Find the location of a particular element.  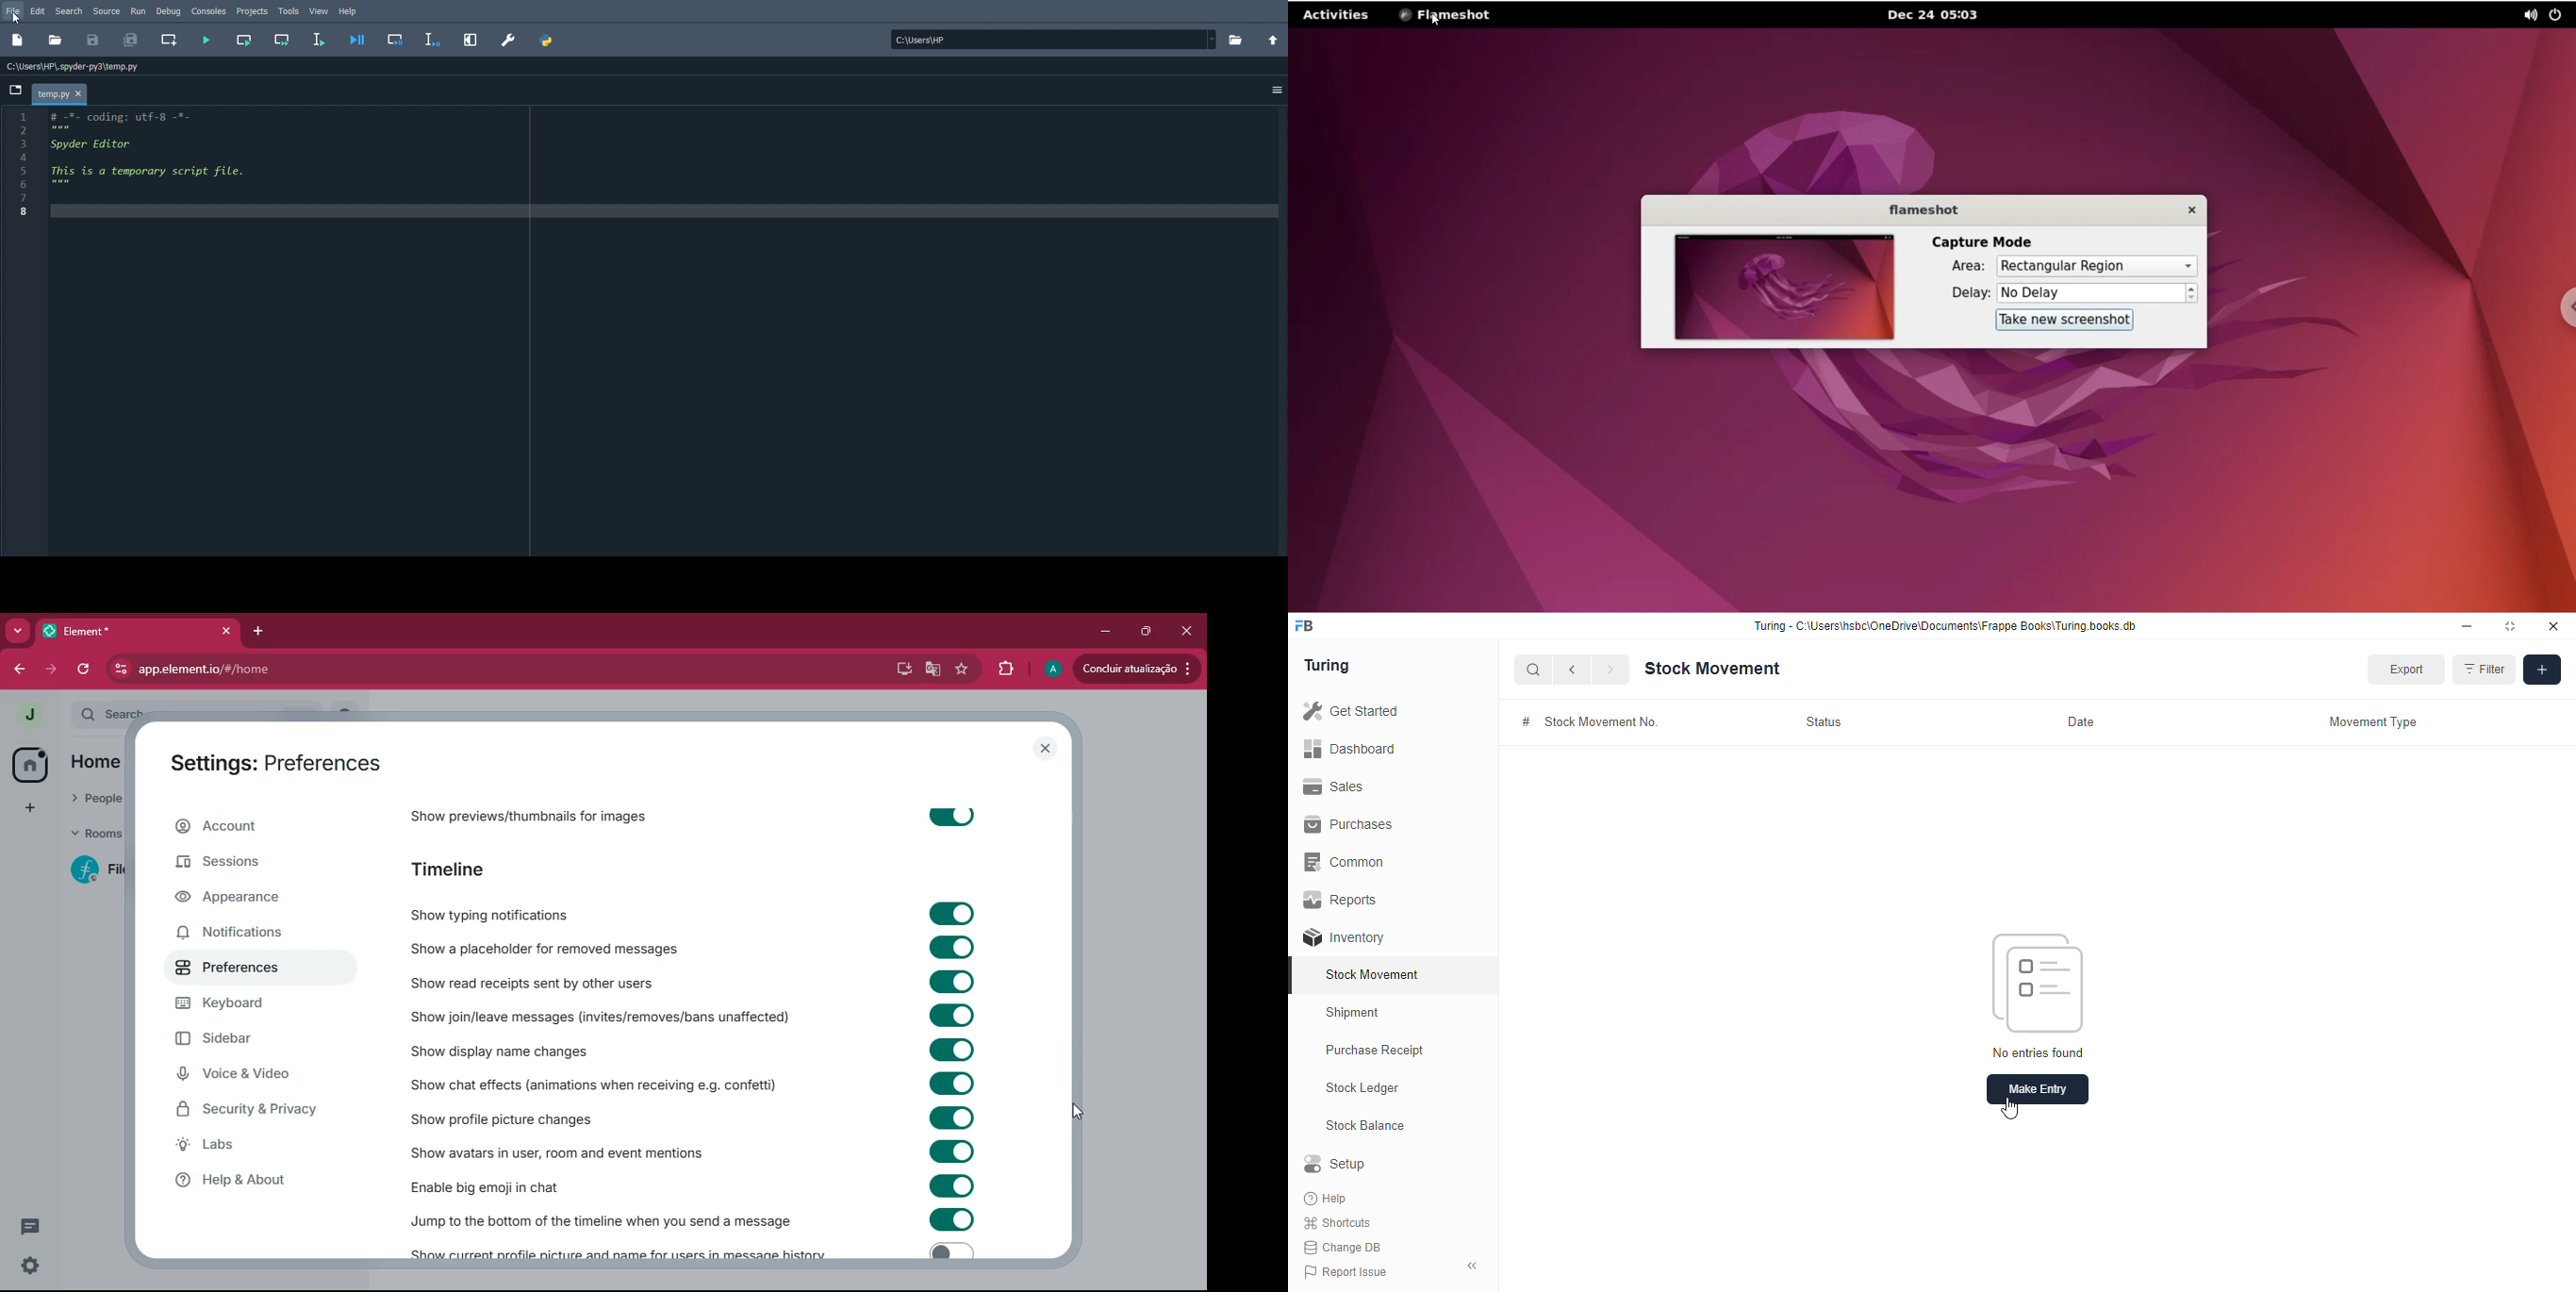

minimize is located at coordinates (2467, 627).